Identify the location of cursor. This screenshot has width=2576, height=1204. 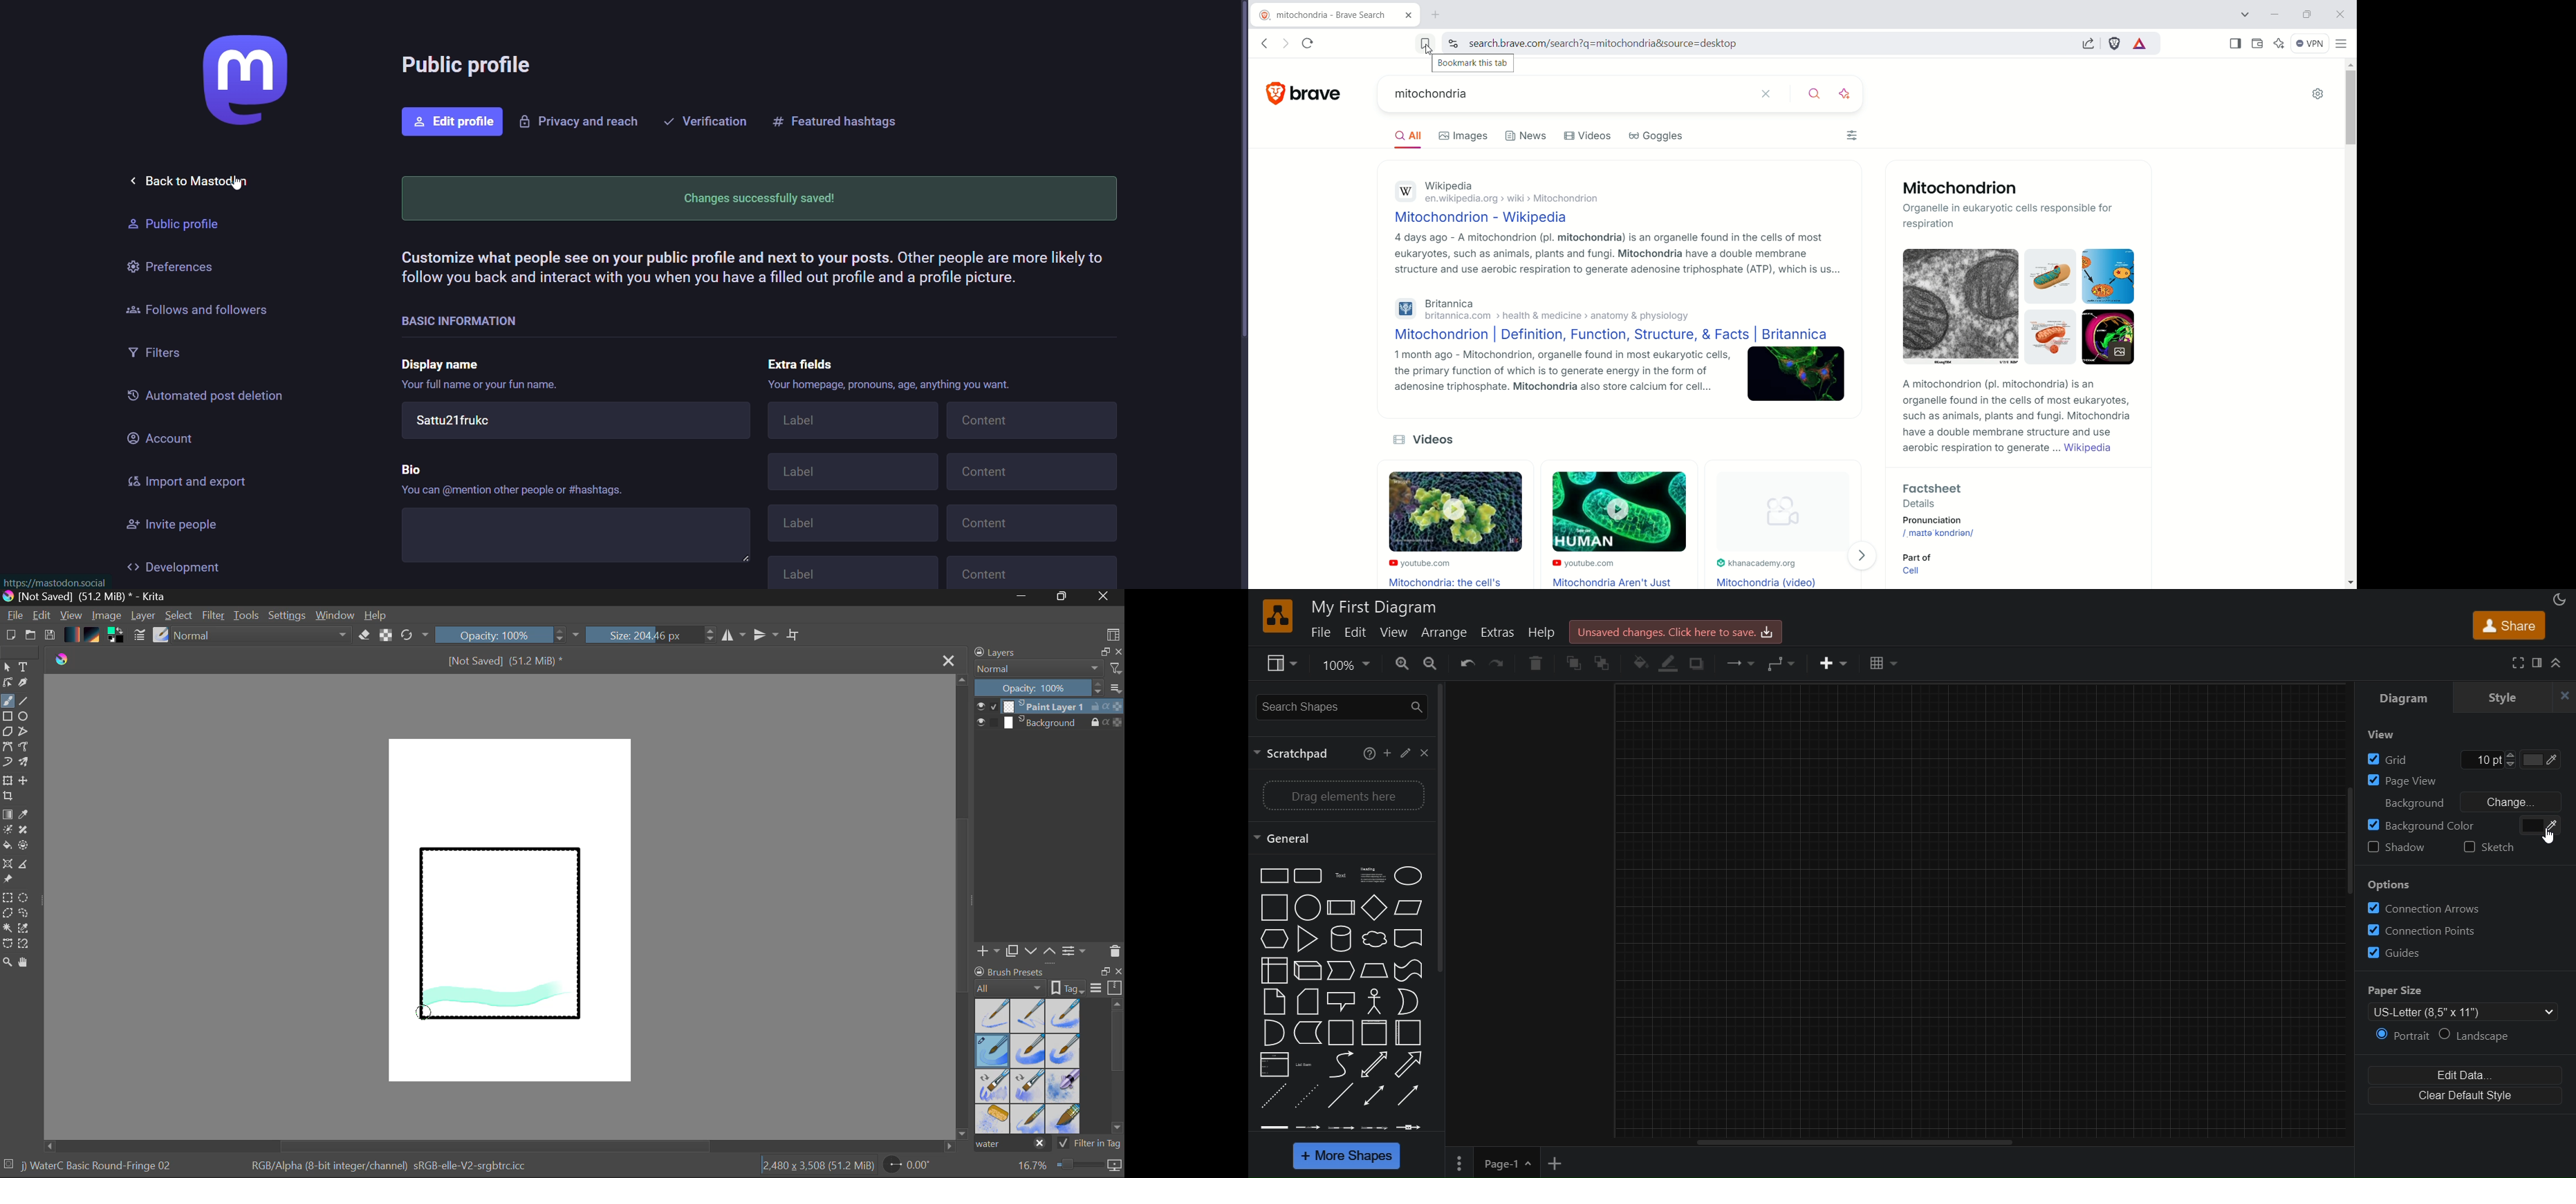
(2550, 836).